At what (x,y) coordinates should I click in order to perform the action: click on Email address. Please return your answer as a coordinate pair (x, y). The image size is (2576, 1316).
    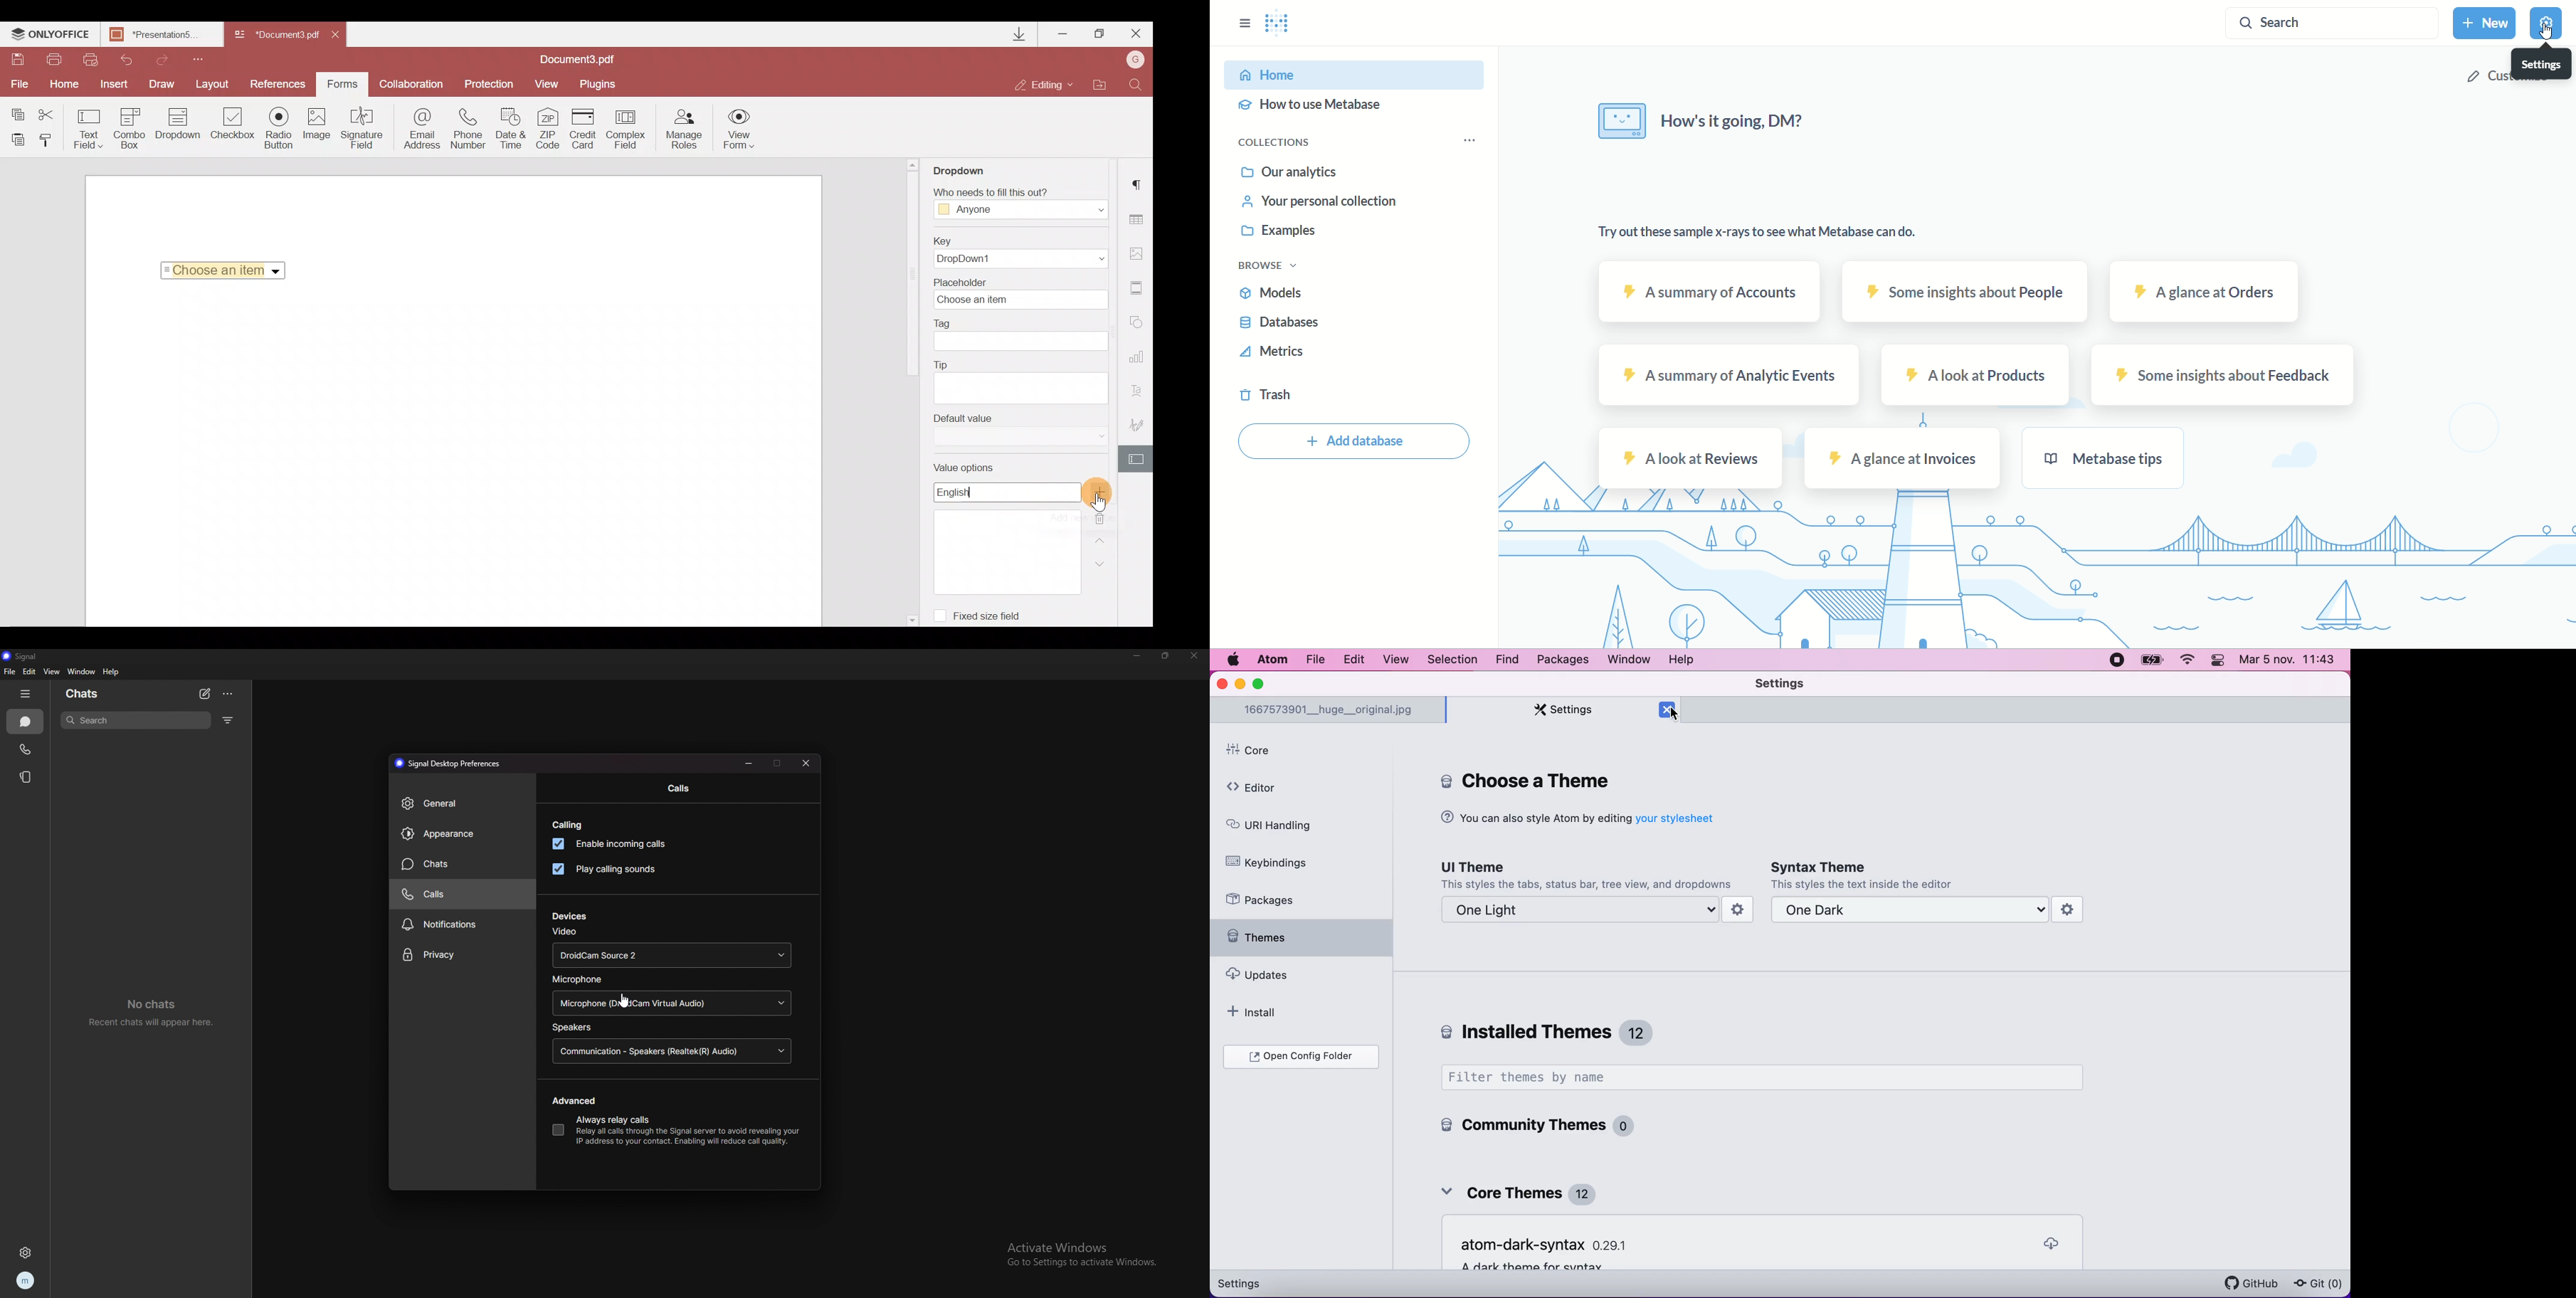
    Looking at the image, I should click on (422, 130).